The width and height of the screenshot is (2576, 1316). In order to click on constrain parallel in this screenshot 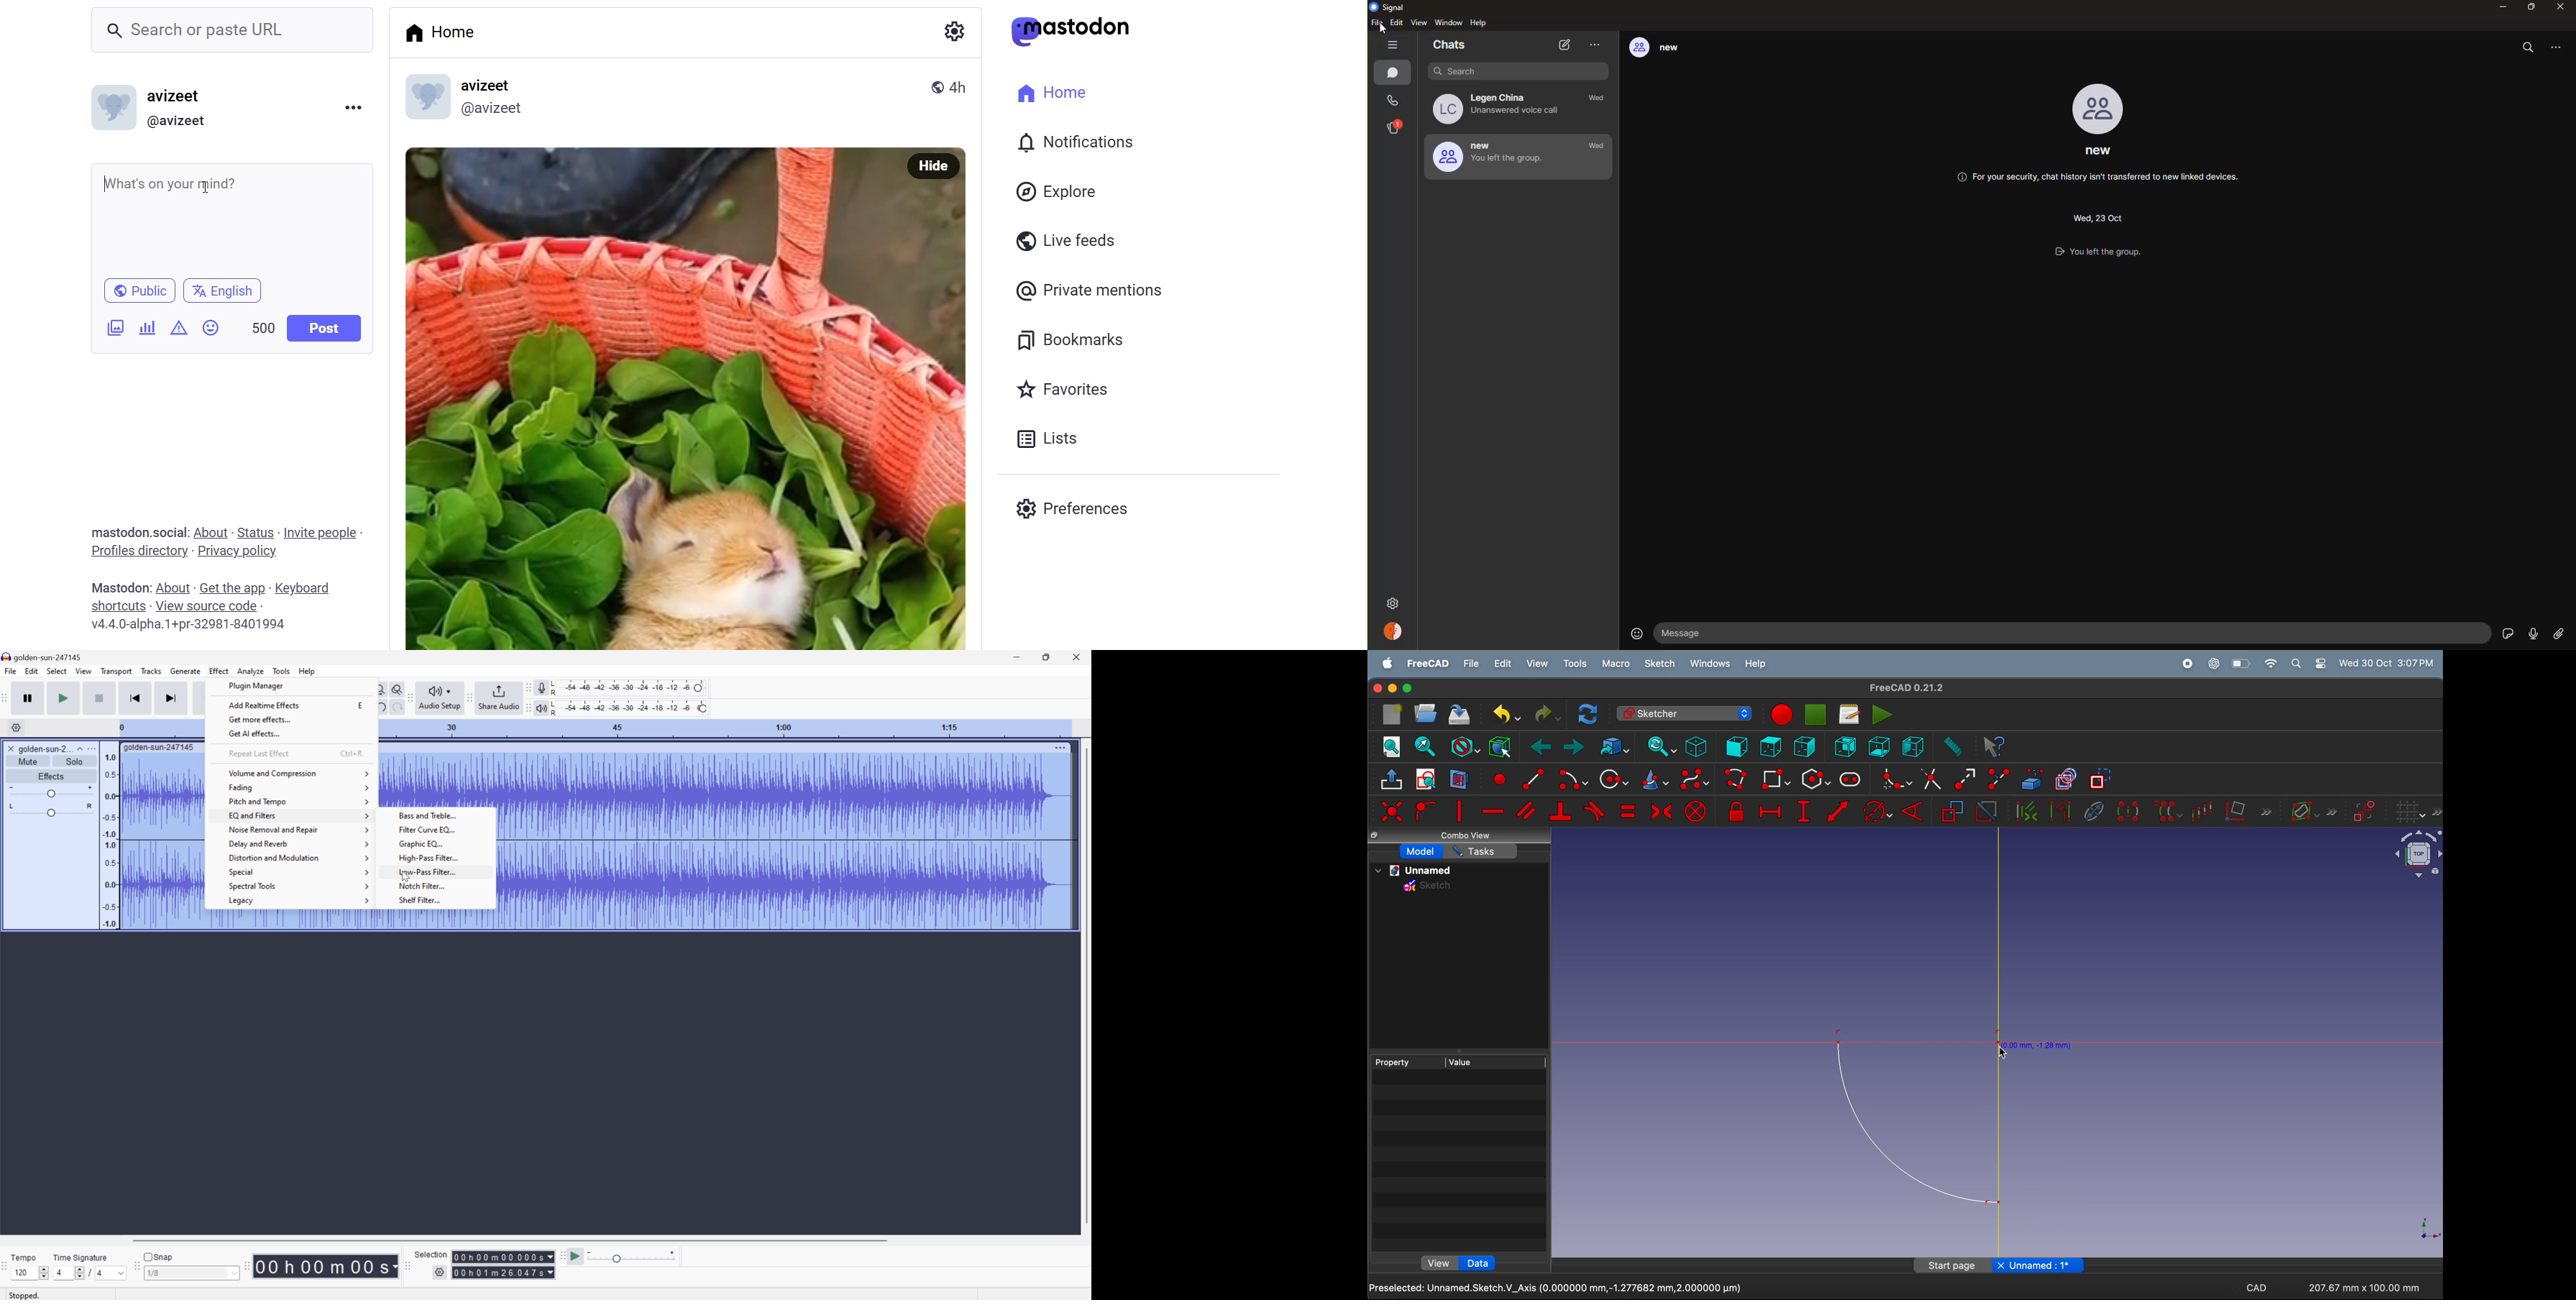, I will do `click(1528, 811)`.